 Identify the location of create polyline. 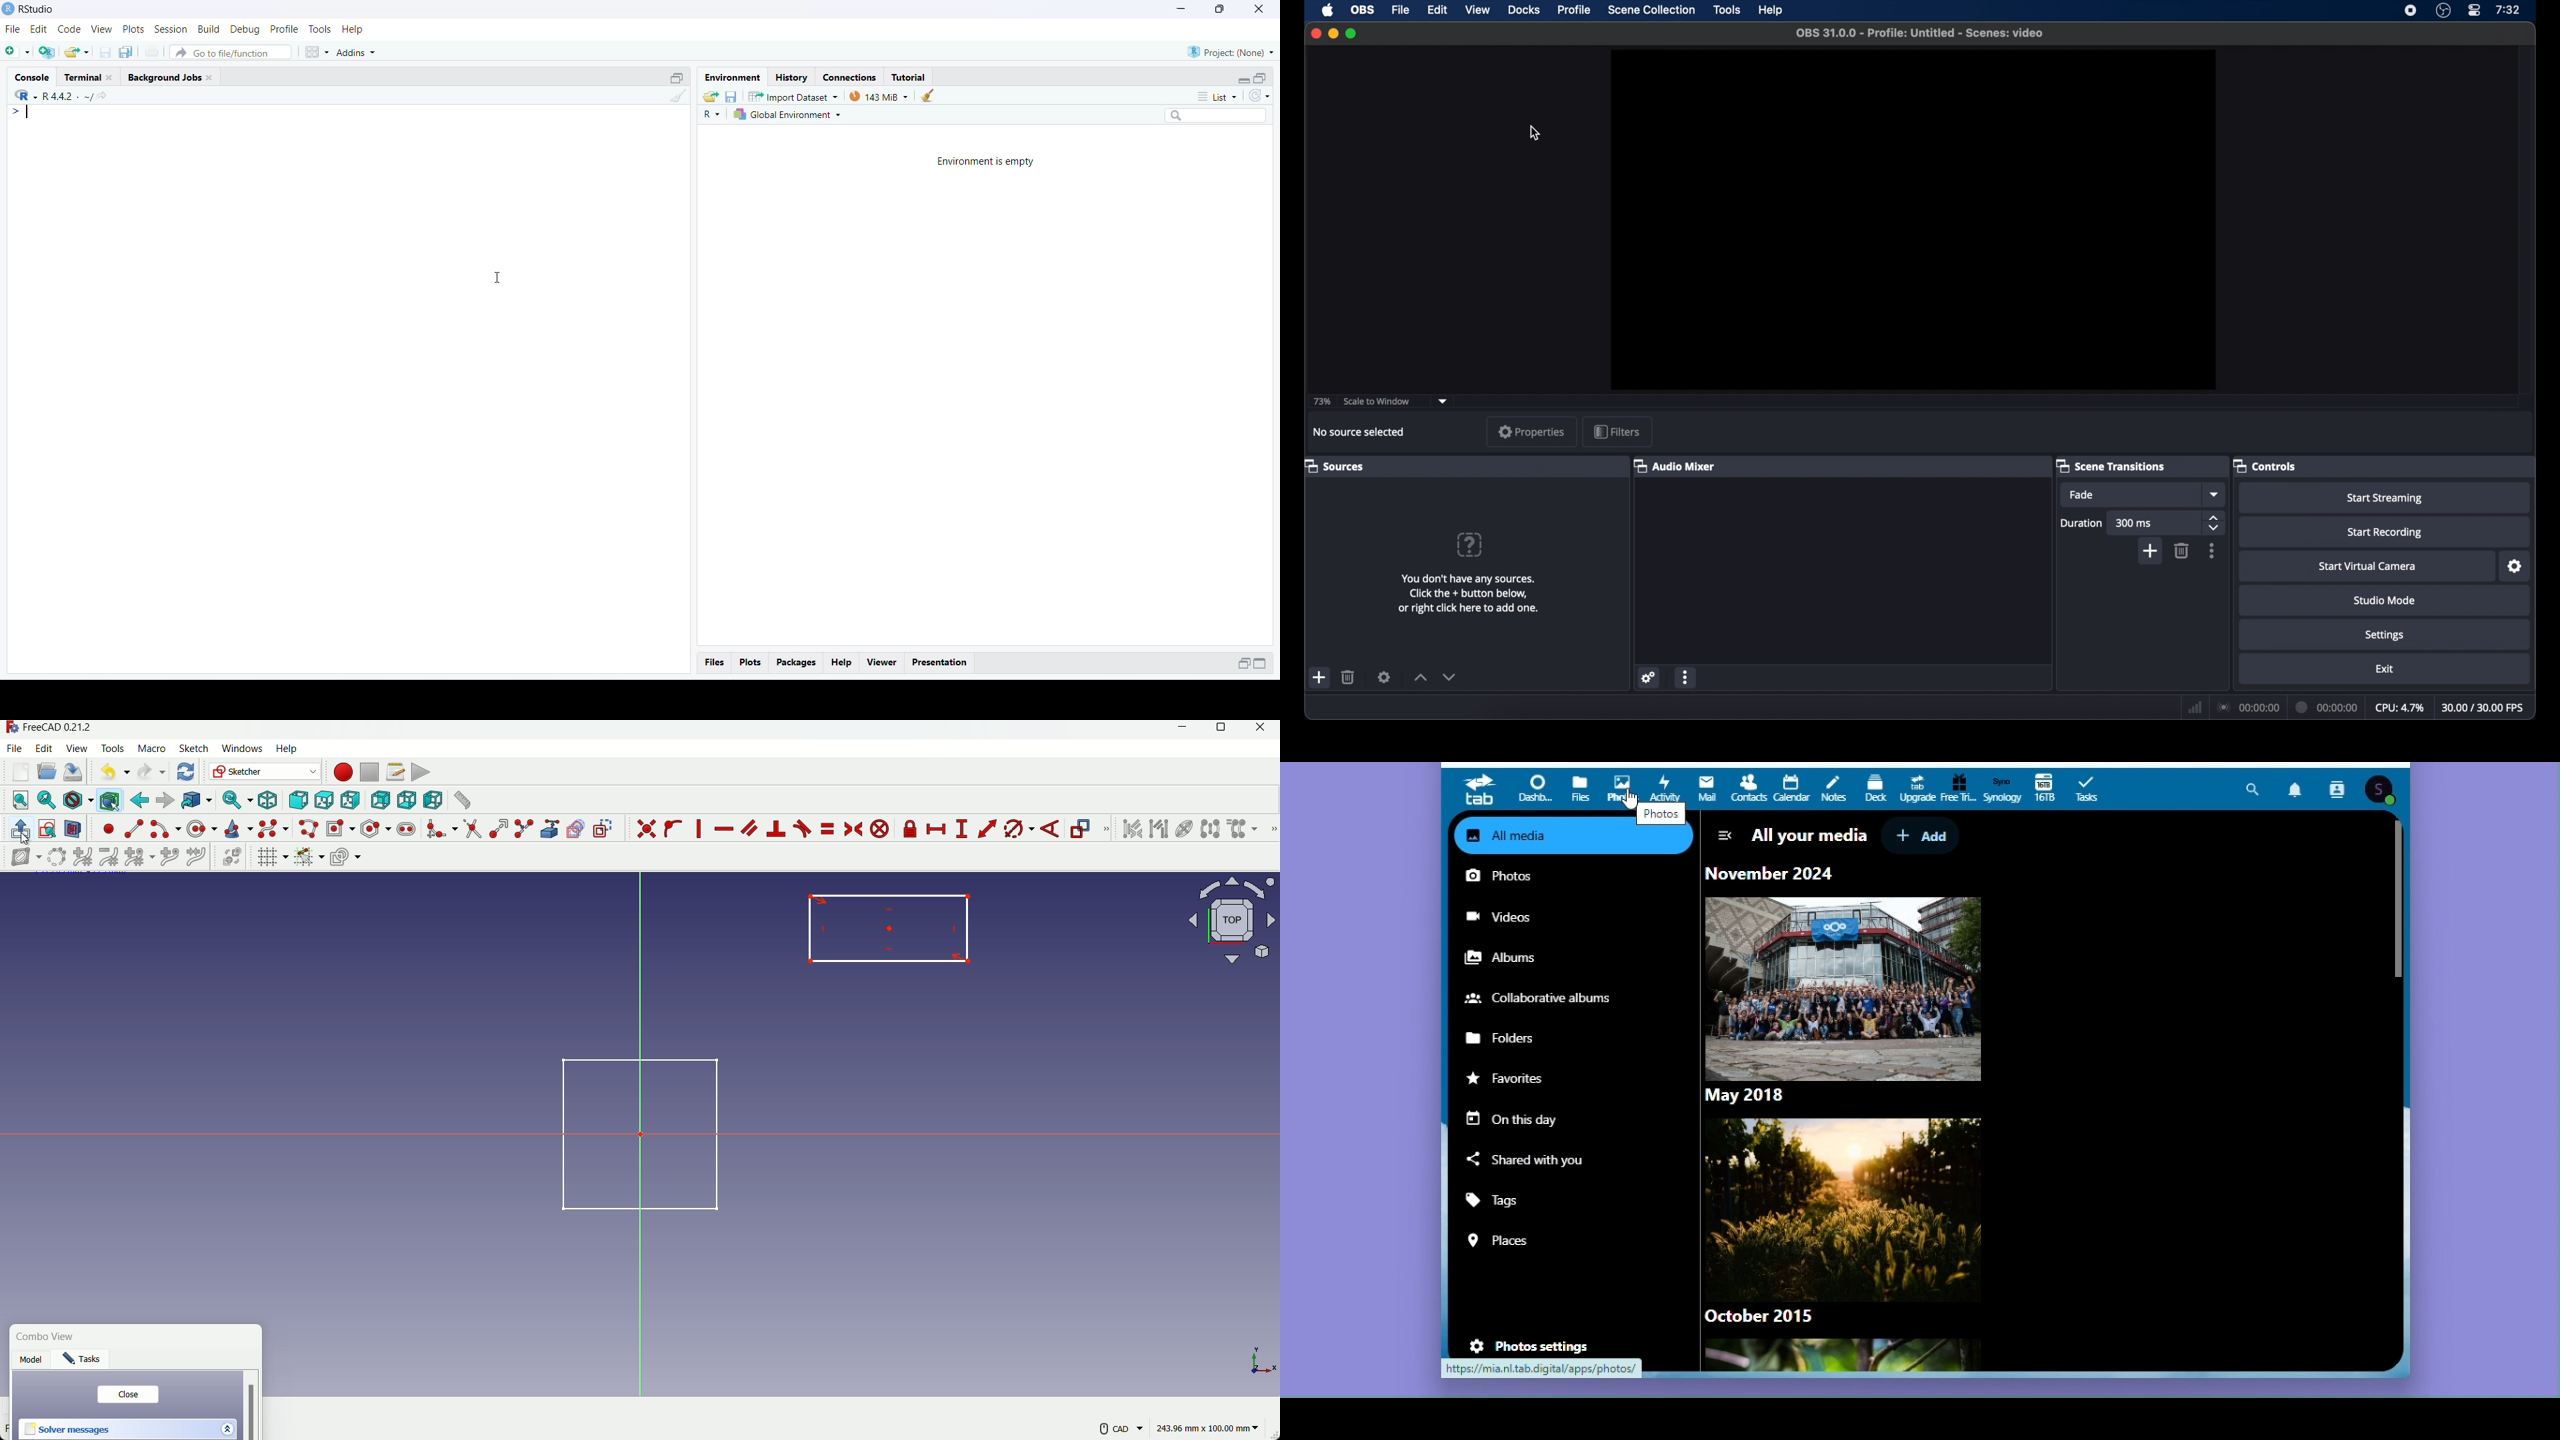
(307, 828).